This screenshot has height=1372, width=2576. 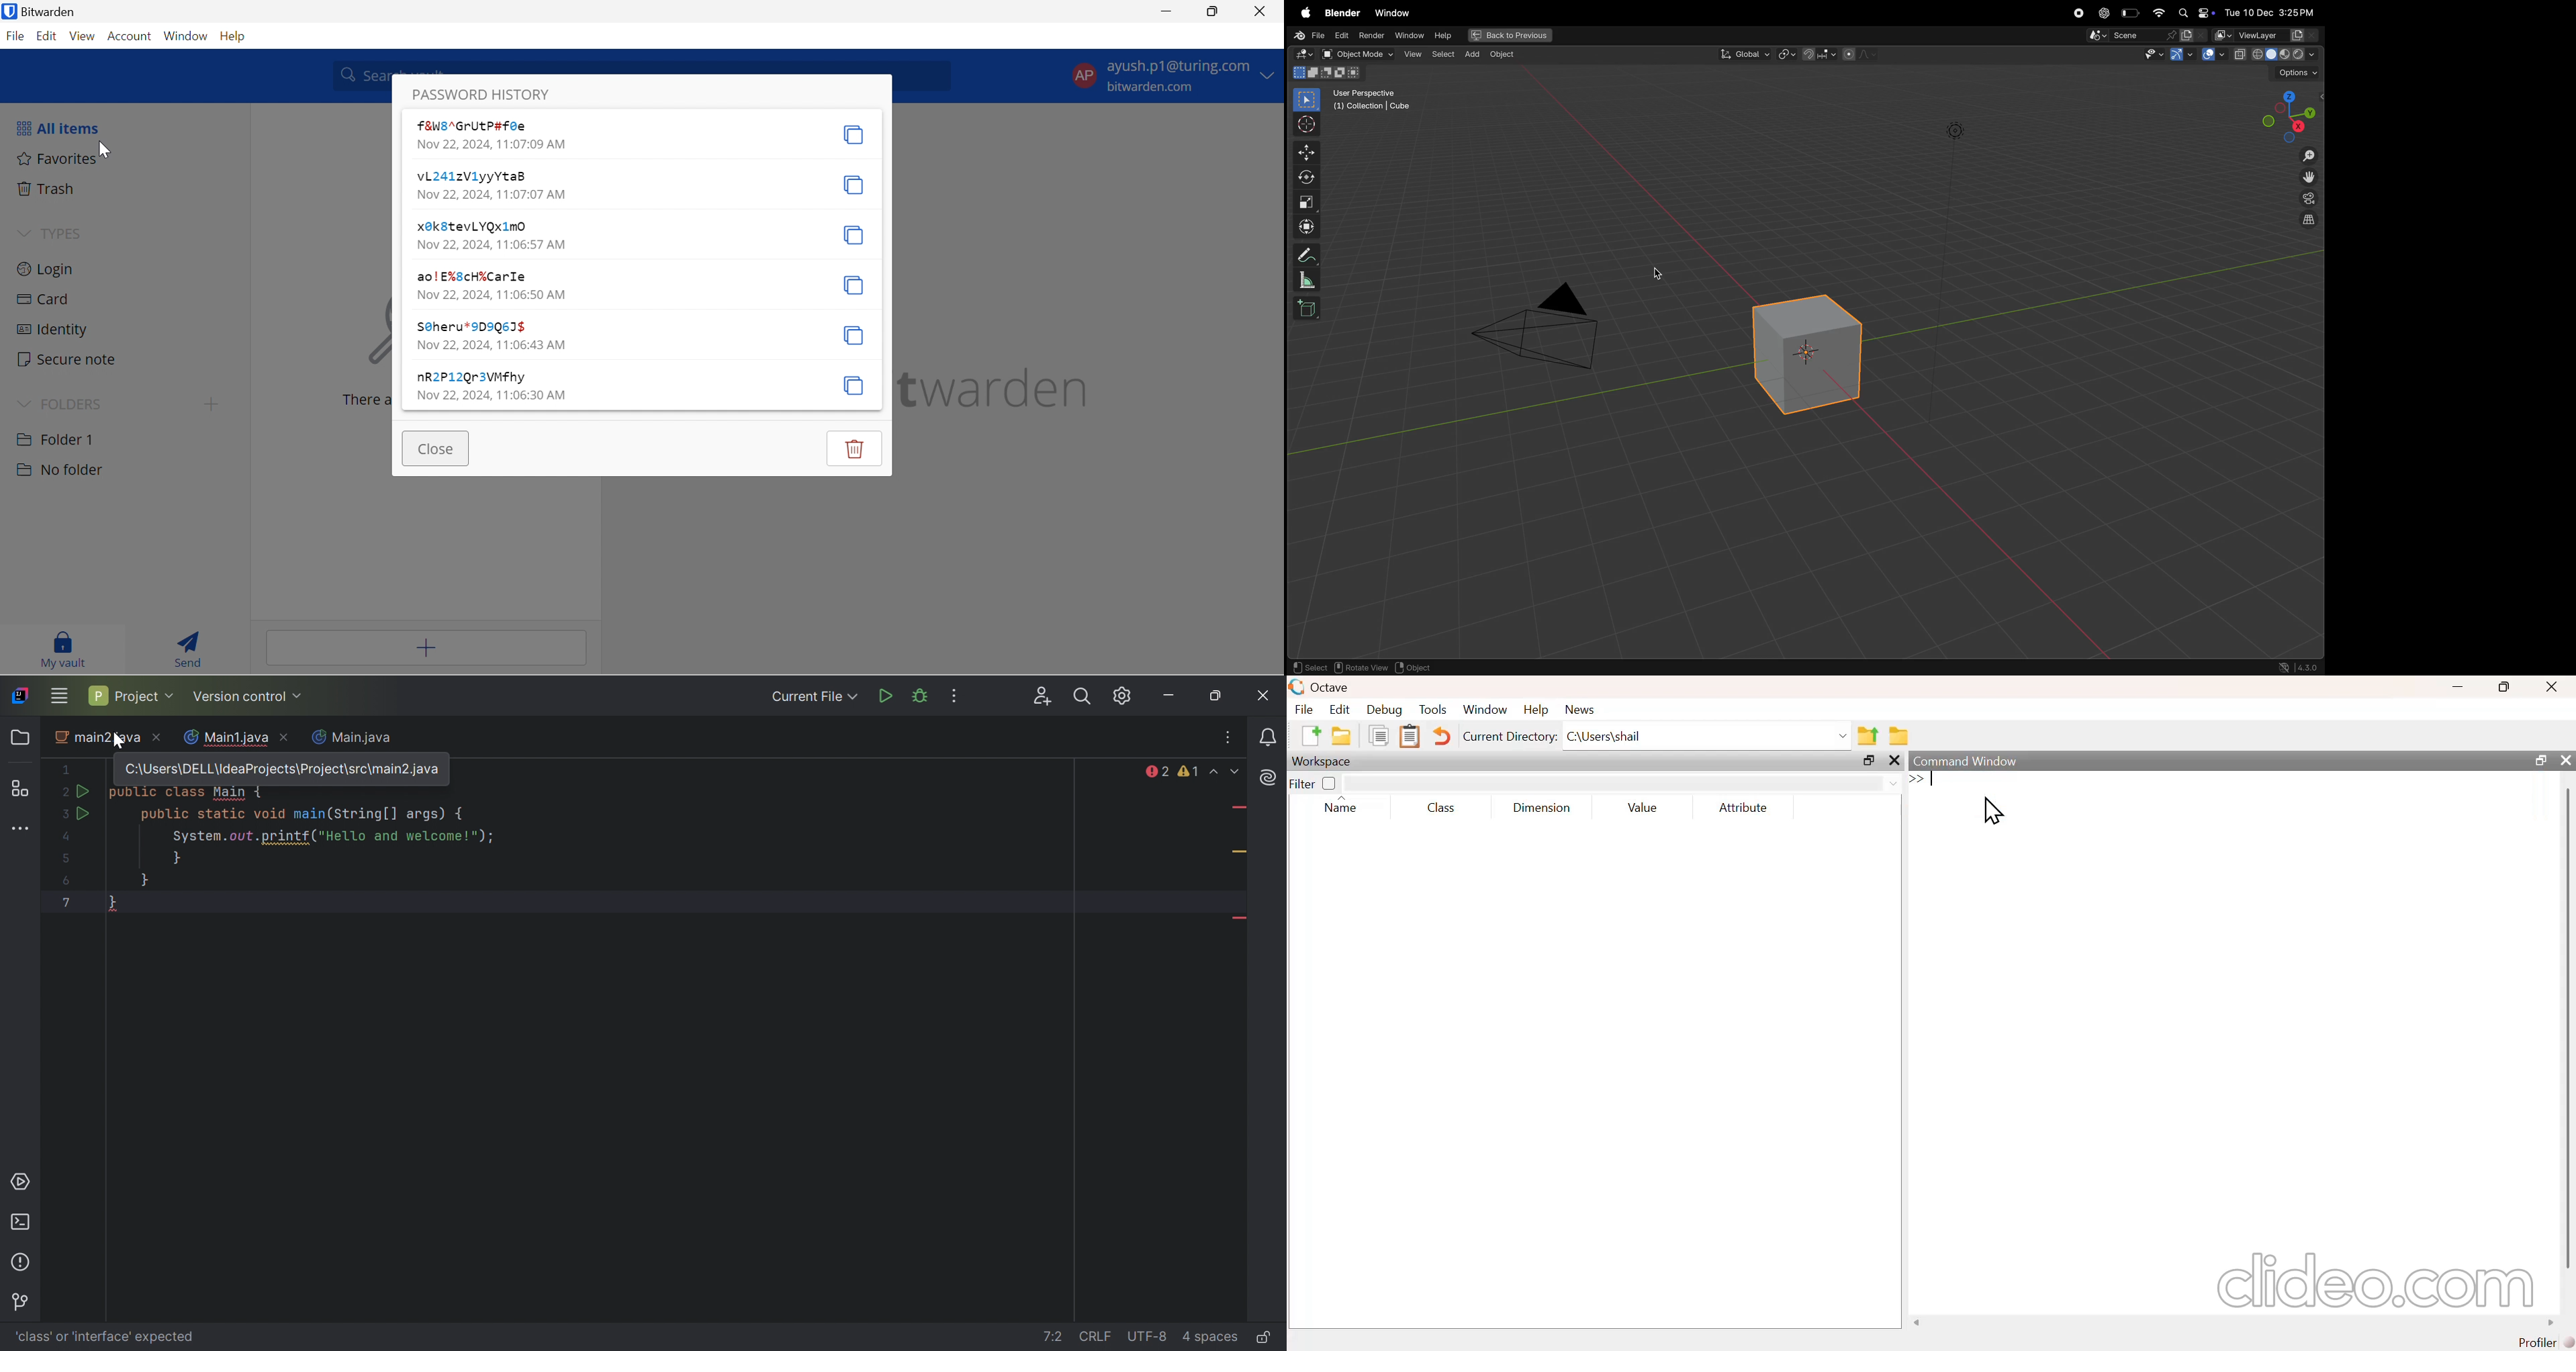 I want to click on main2.java, so click(x=109, y=738).